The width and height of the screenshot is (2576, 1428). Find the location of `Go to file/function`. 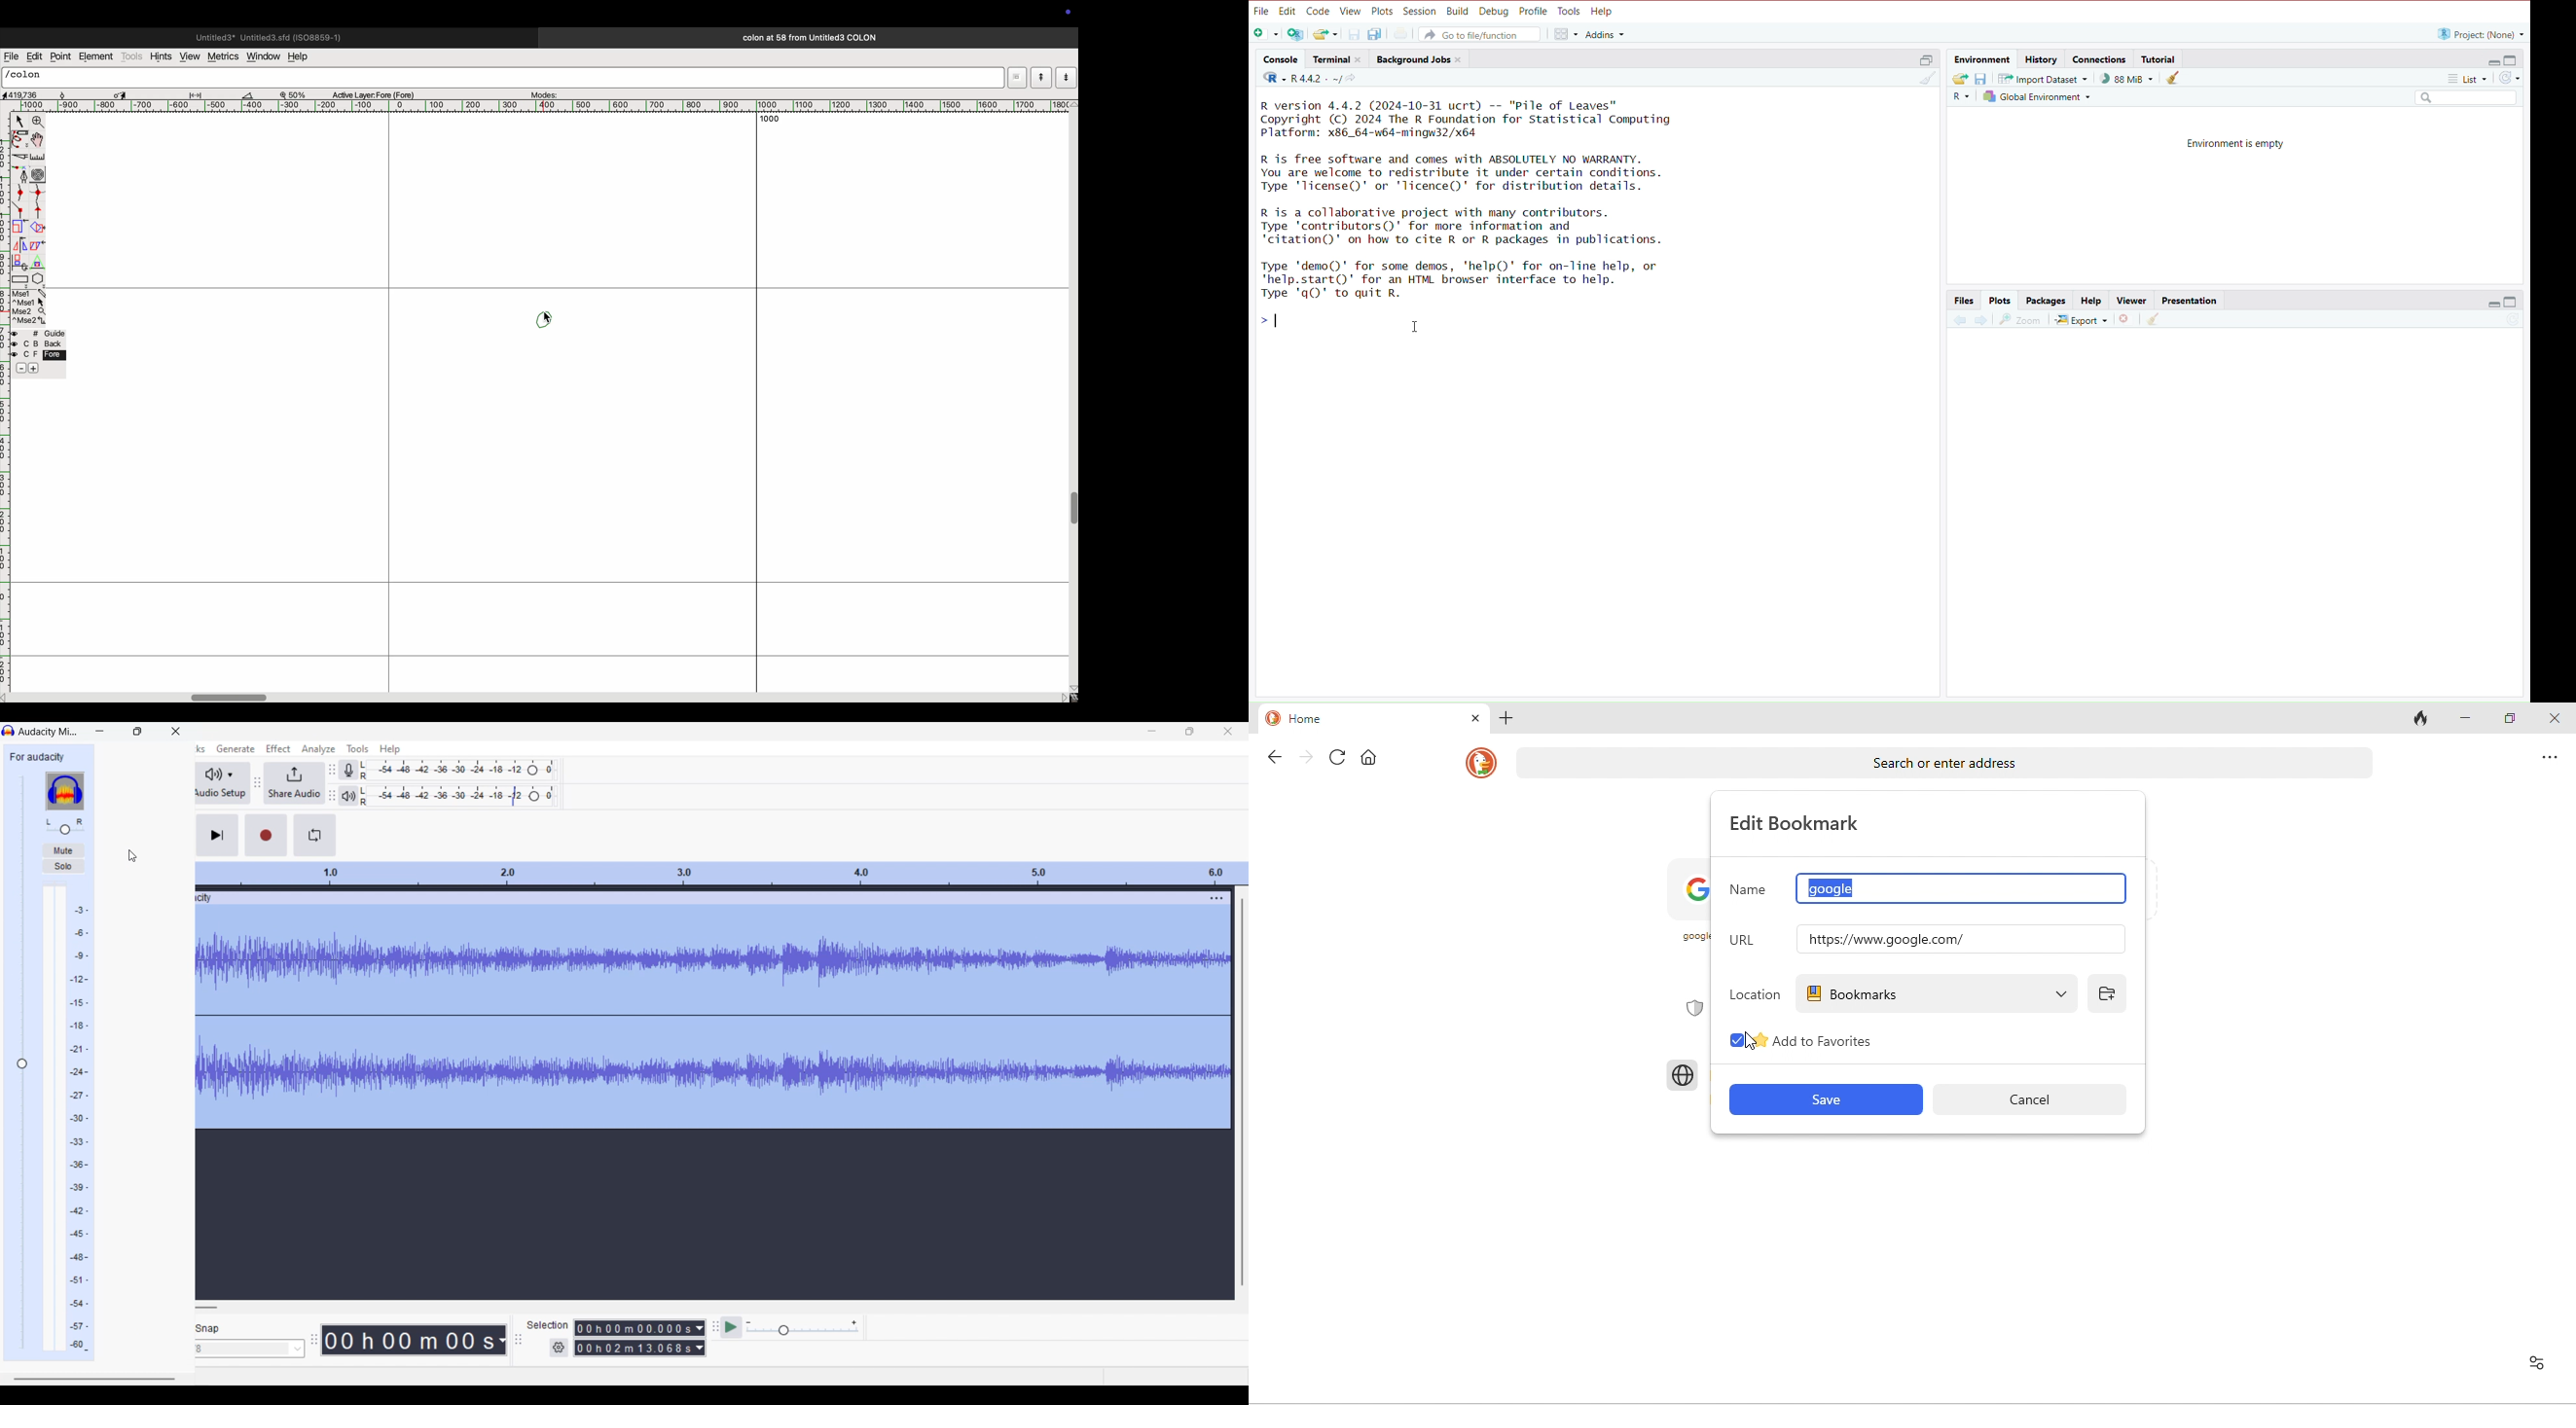

Go to file/function is located at coordinates (1480, 34).